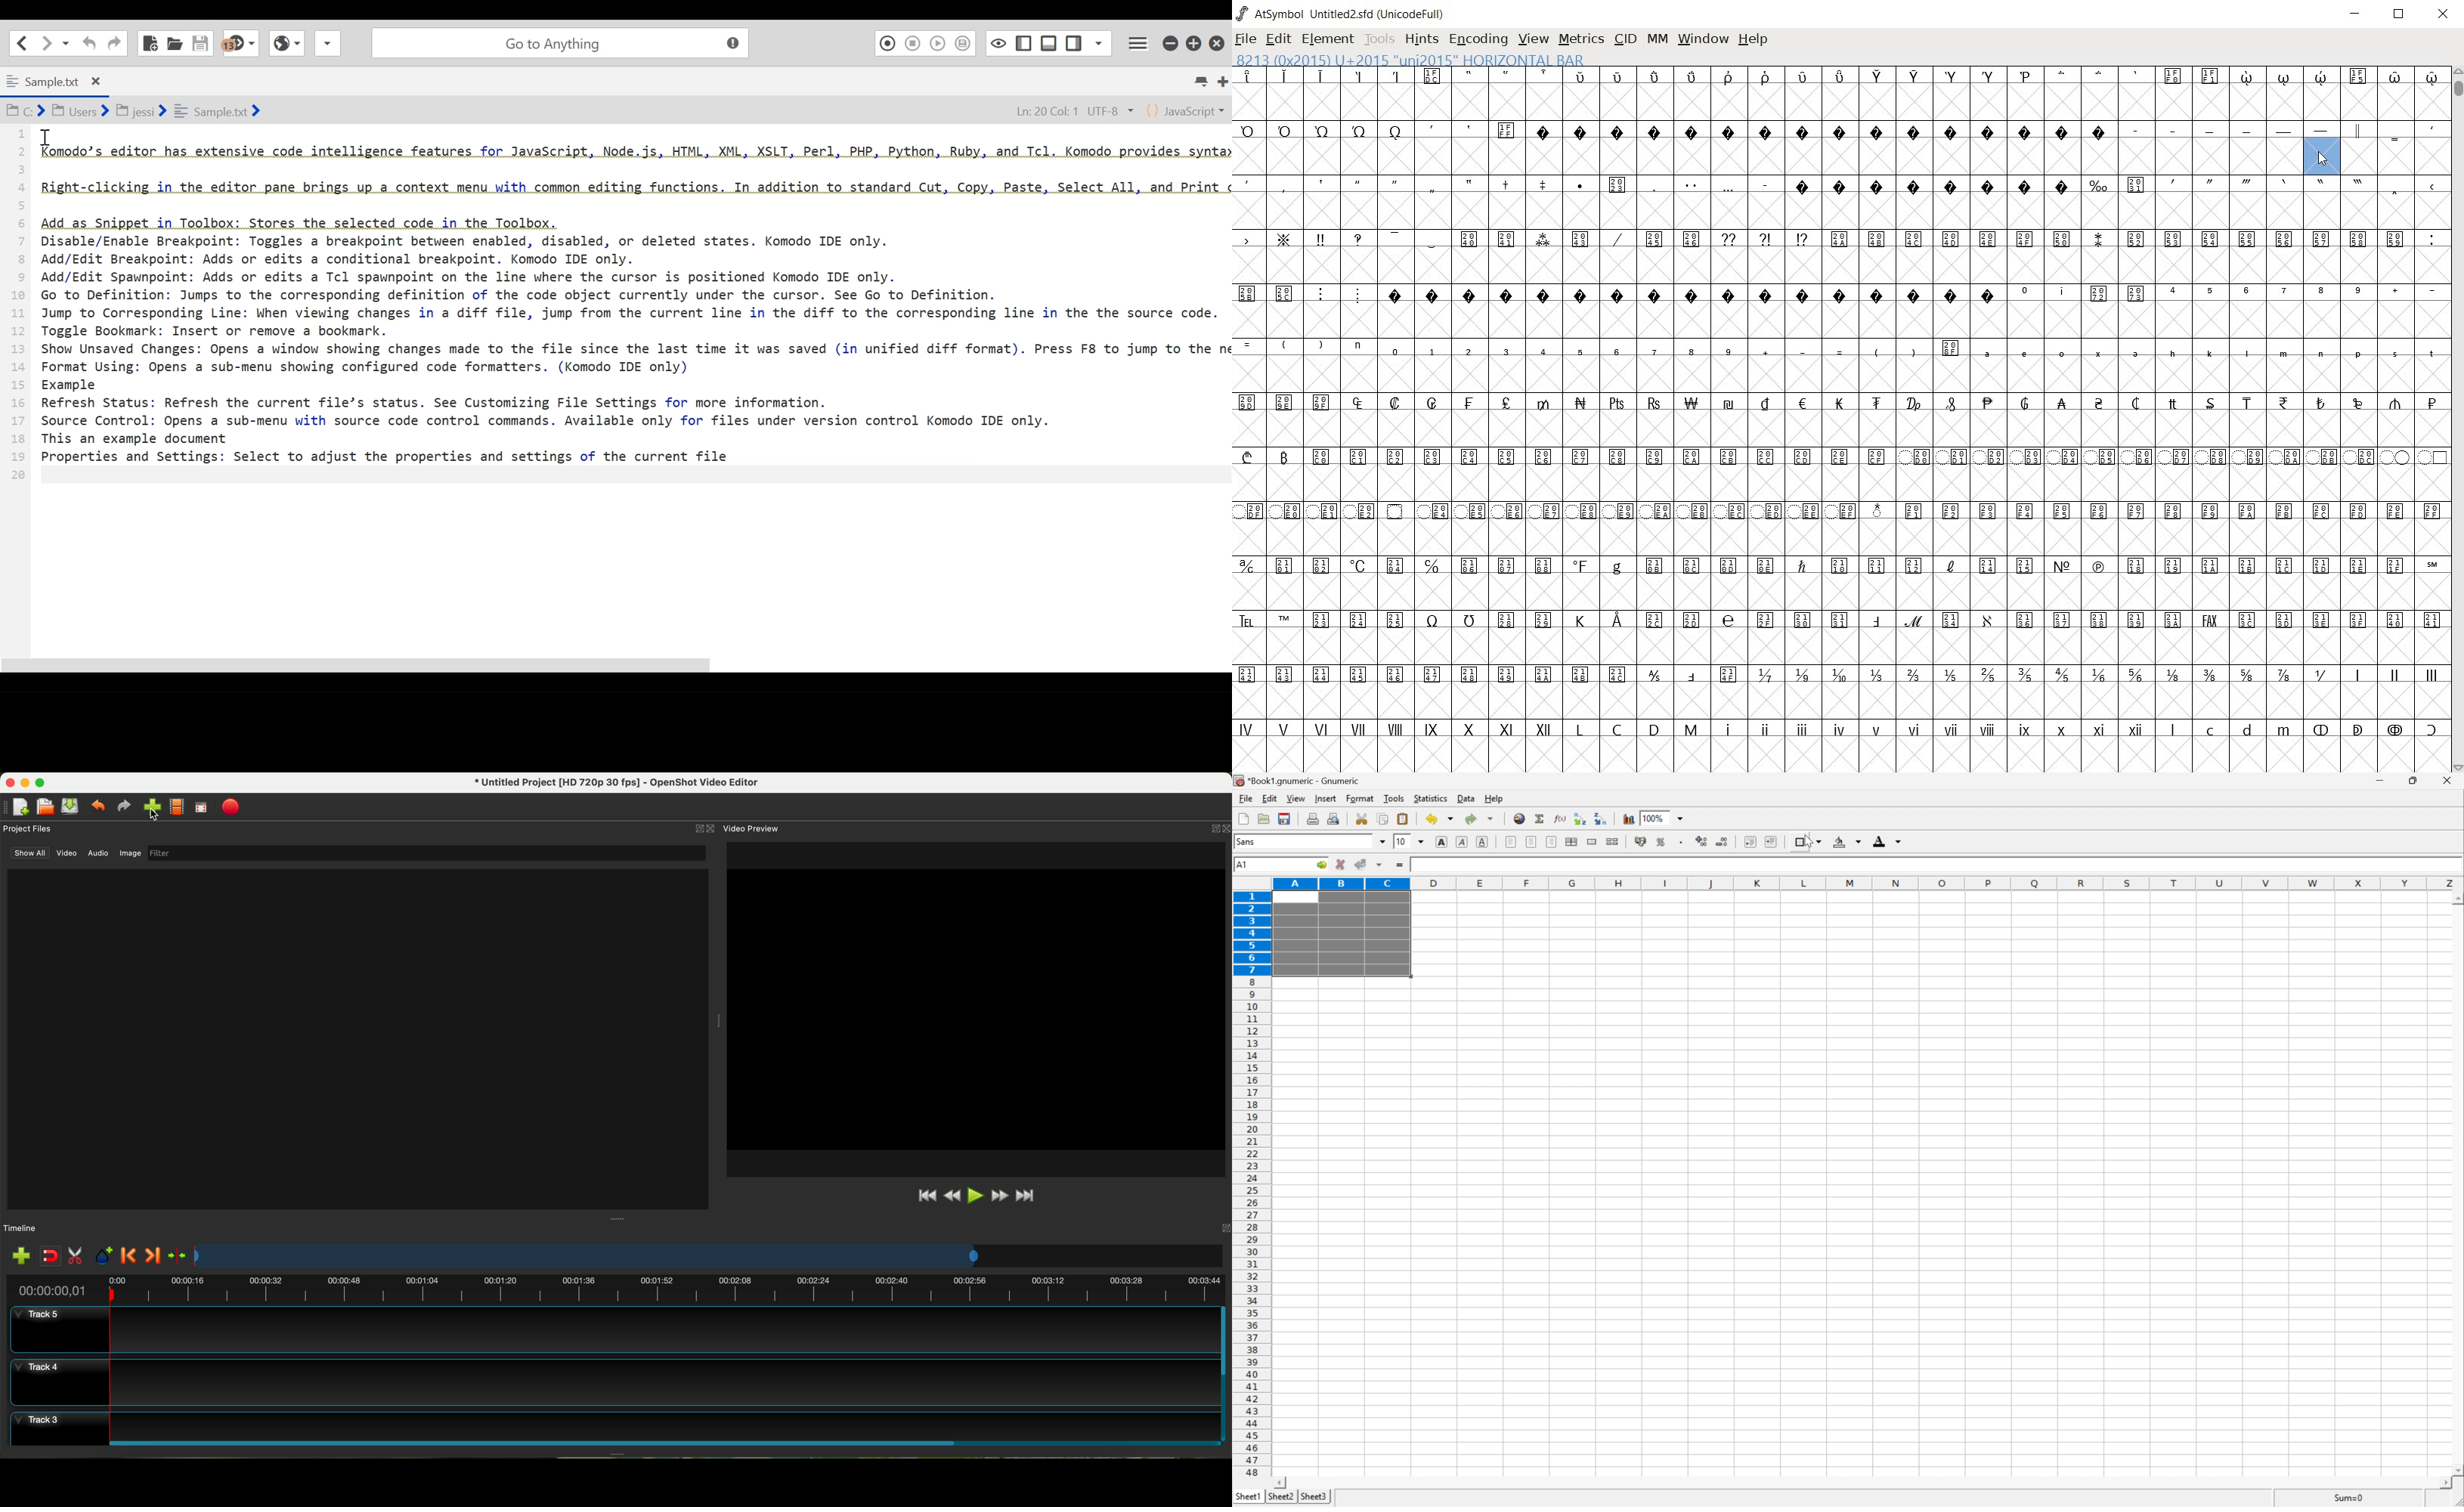 The width and height of the screenshot is (2464, 1512). What do you see at coordinates (1848, 841) in the screenshot?
I see `background color` at bounding box center [1848, 841].